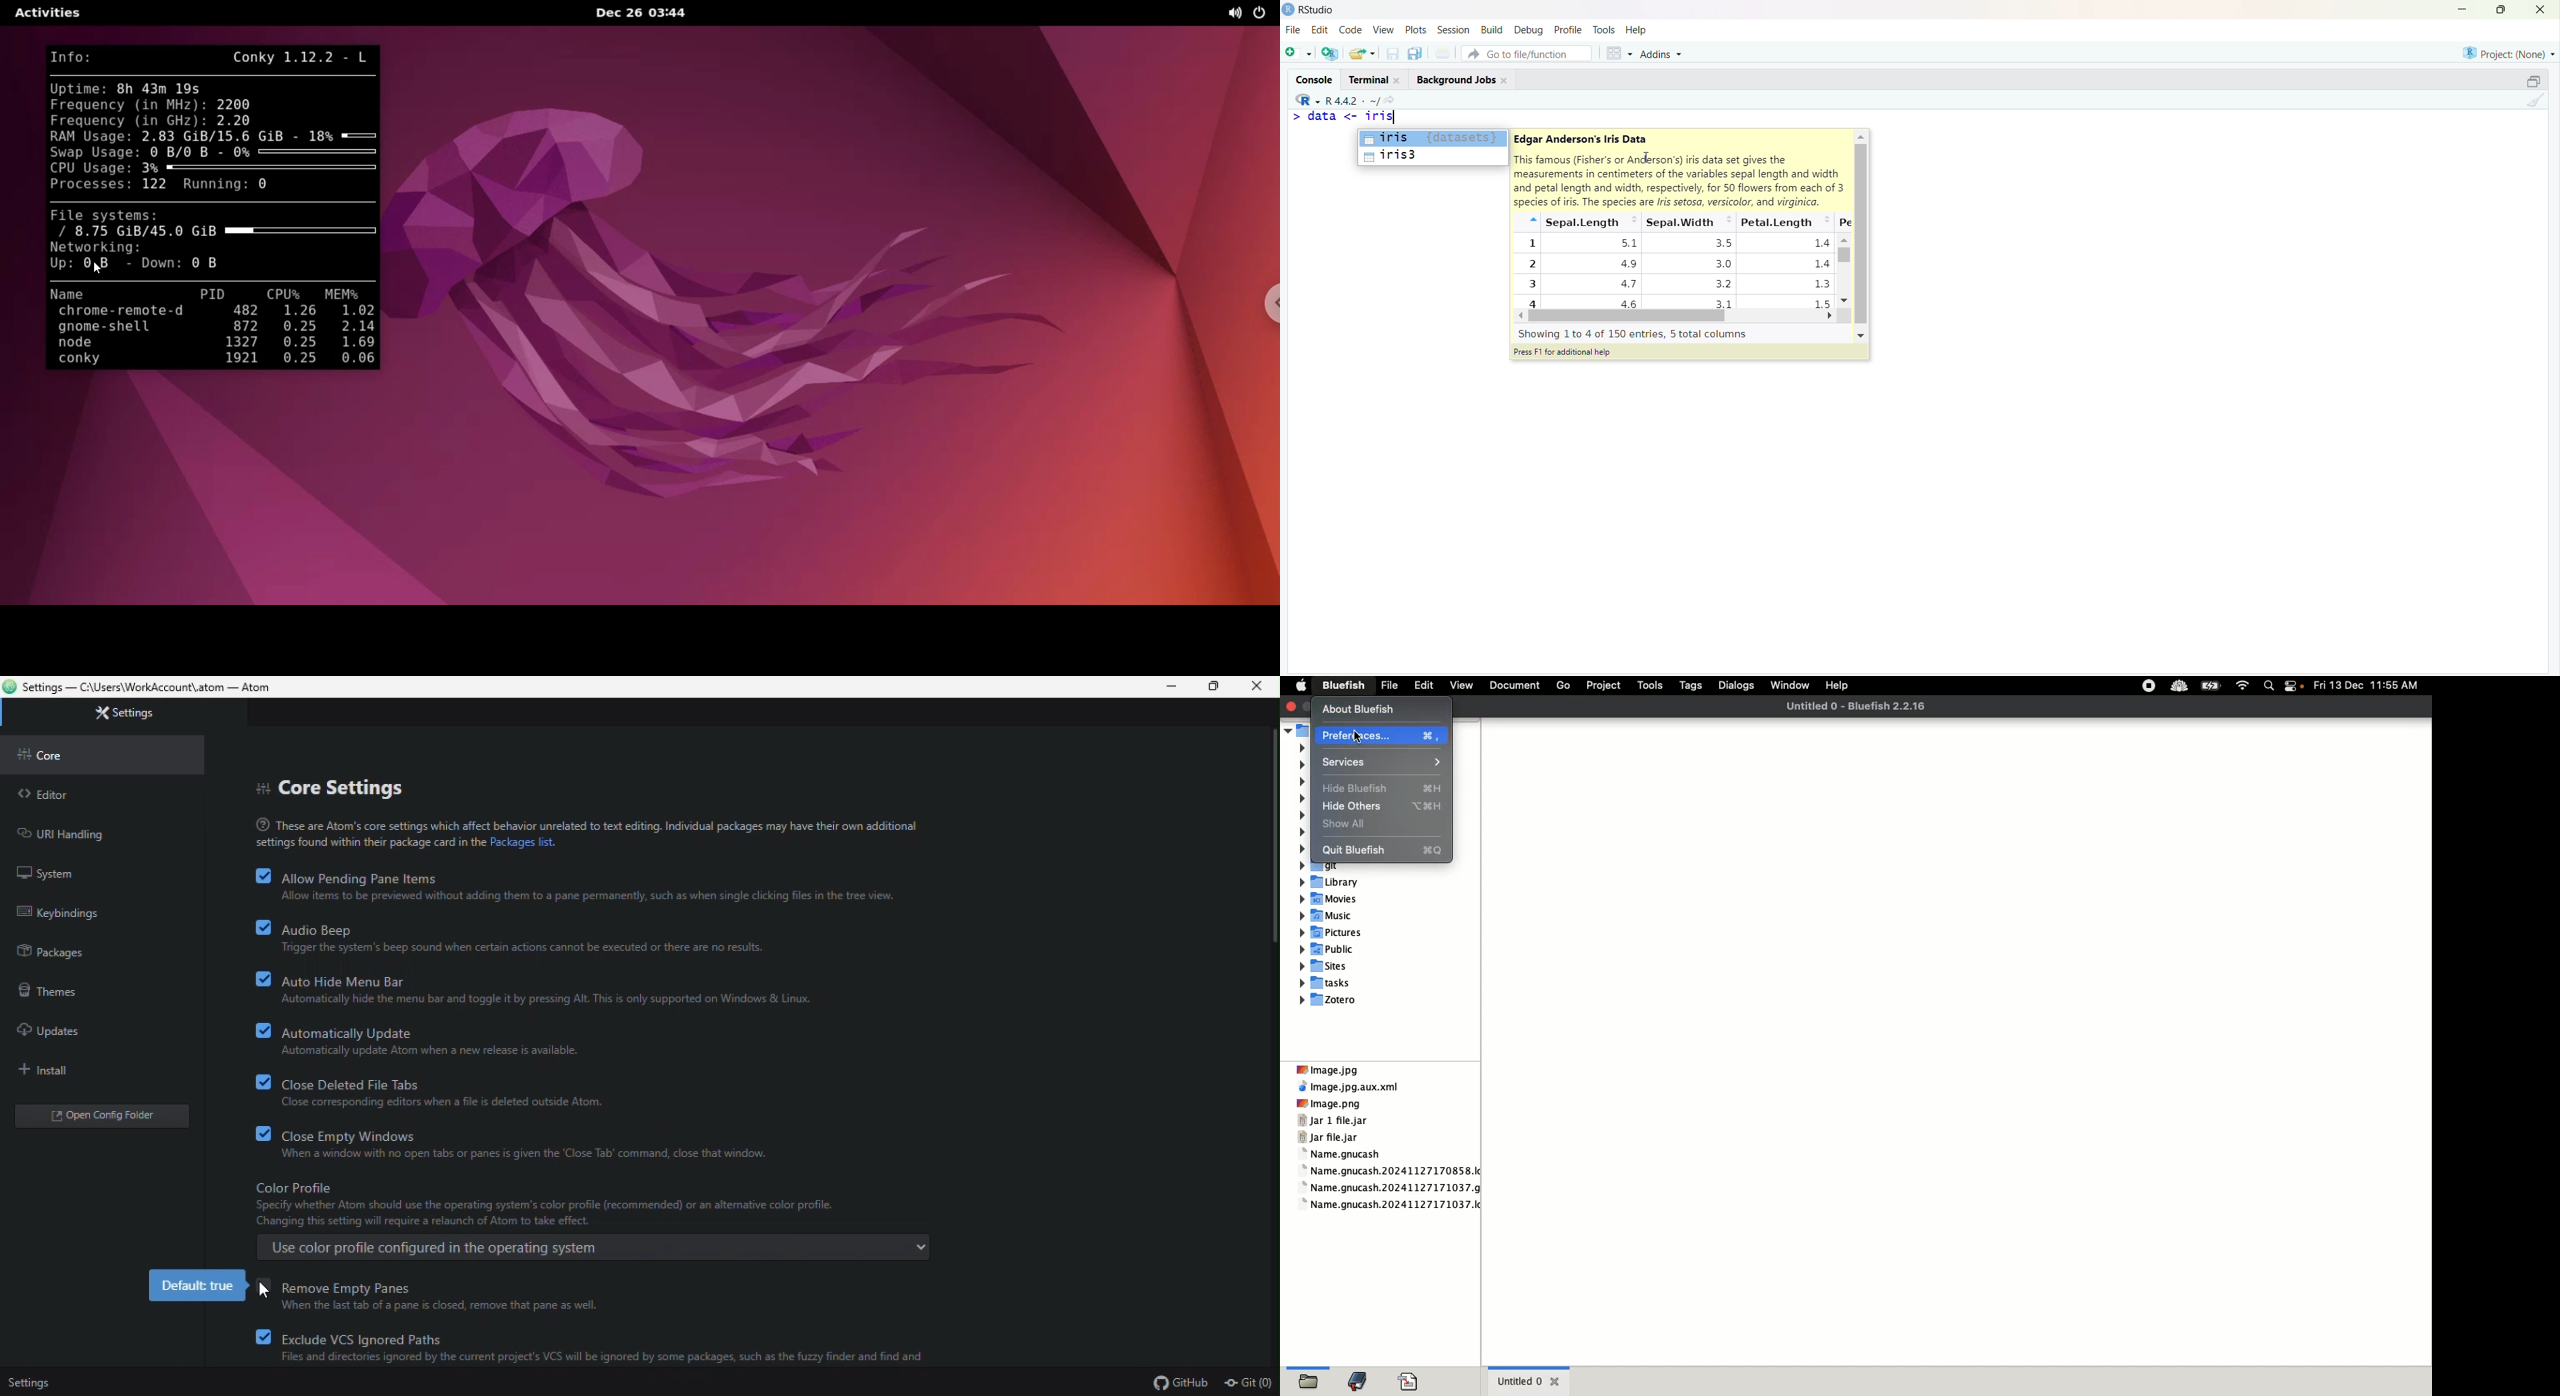 This screenshot has height=1400, width=2576. What do you see at coordinates (1861, 136) in the screenshot?
I see `Up` at bounding box center [1861, 136].